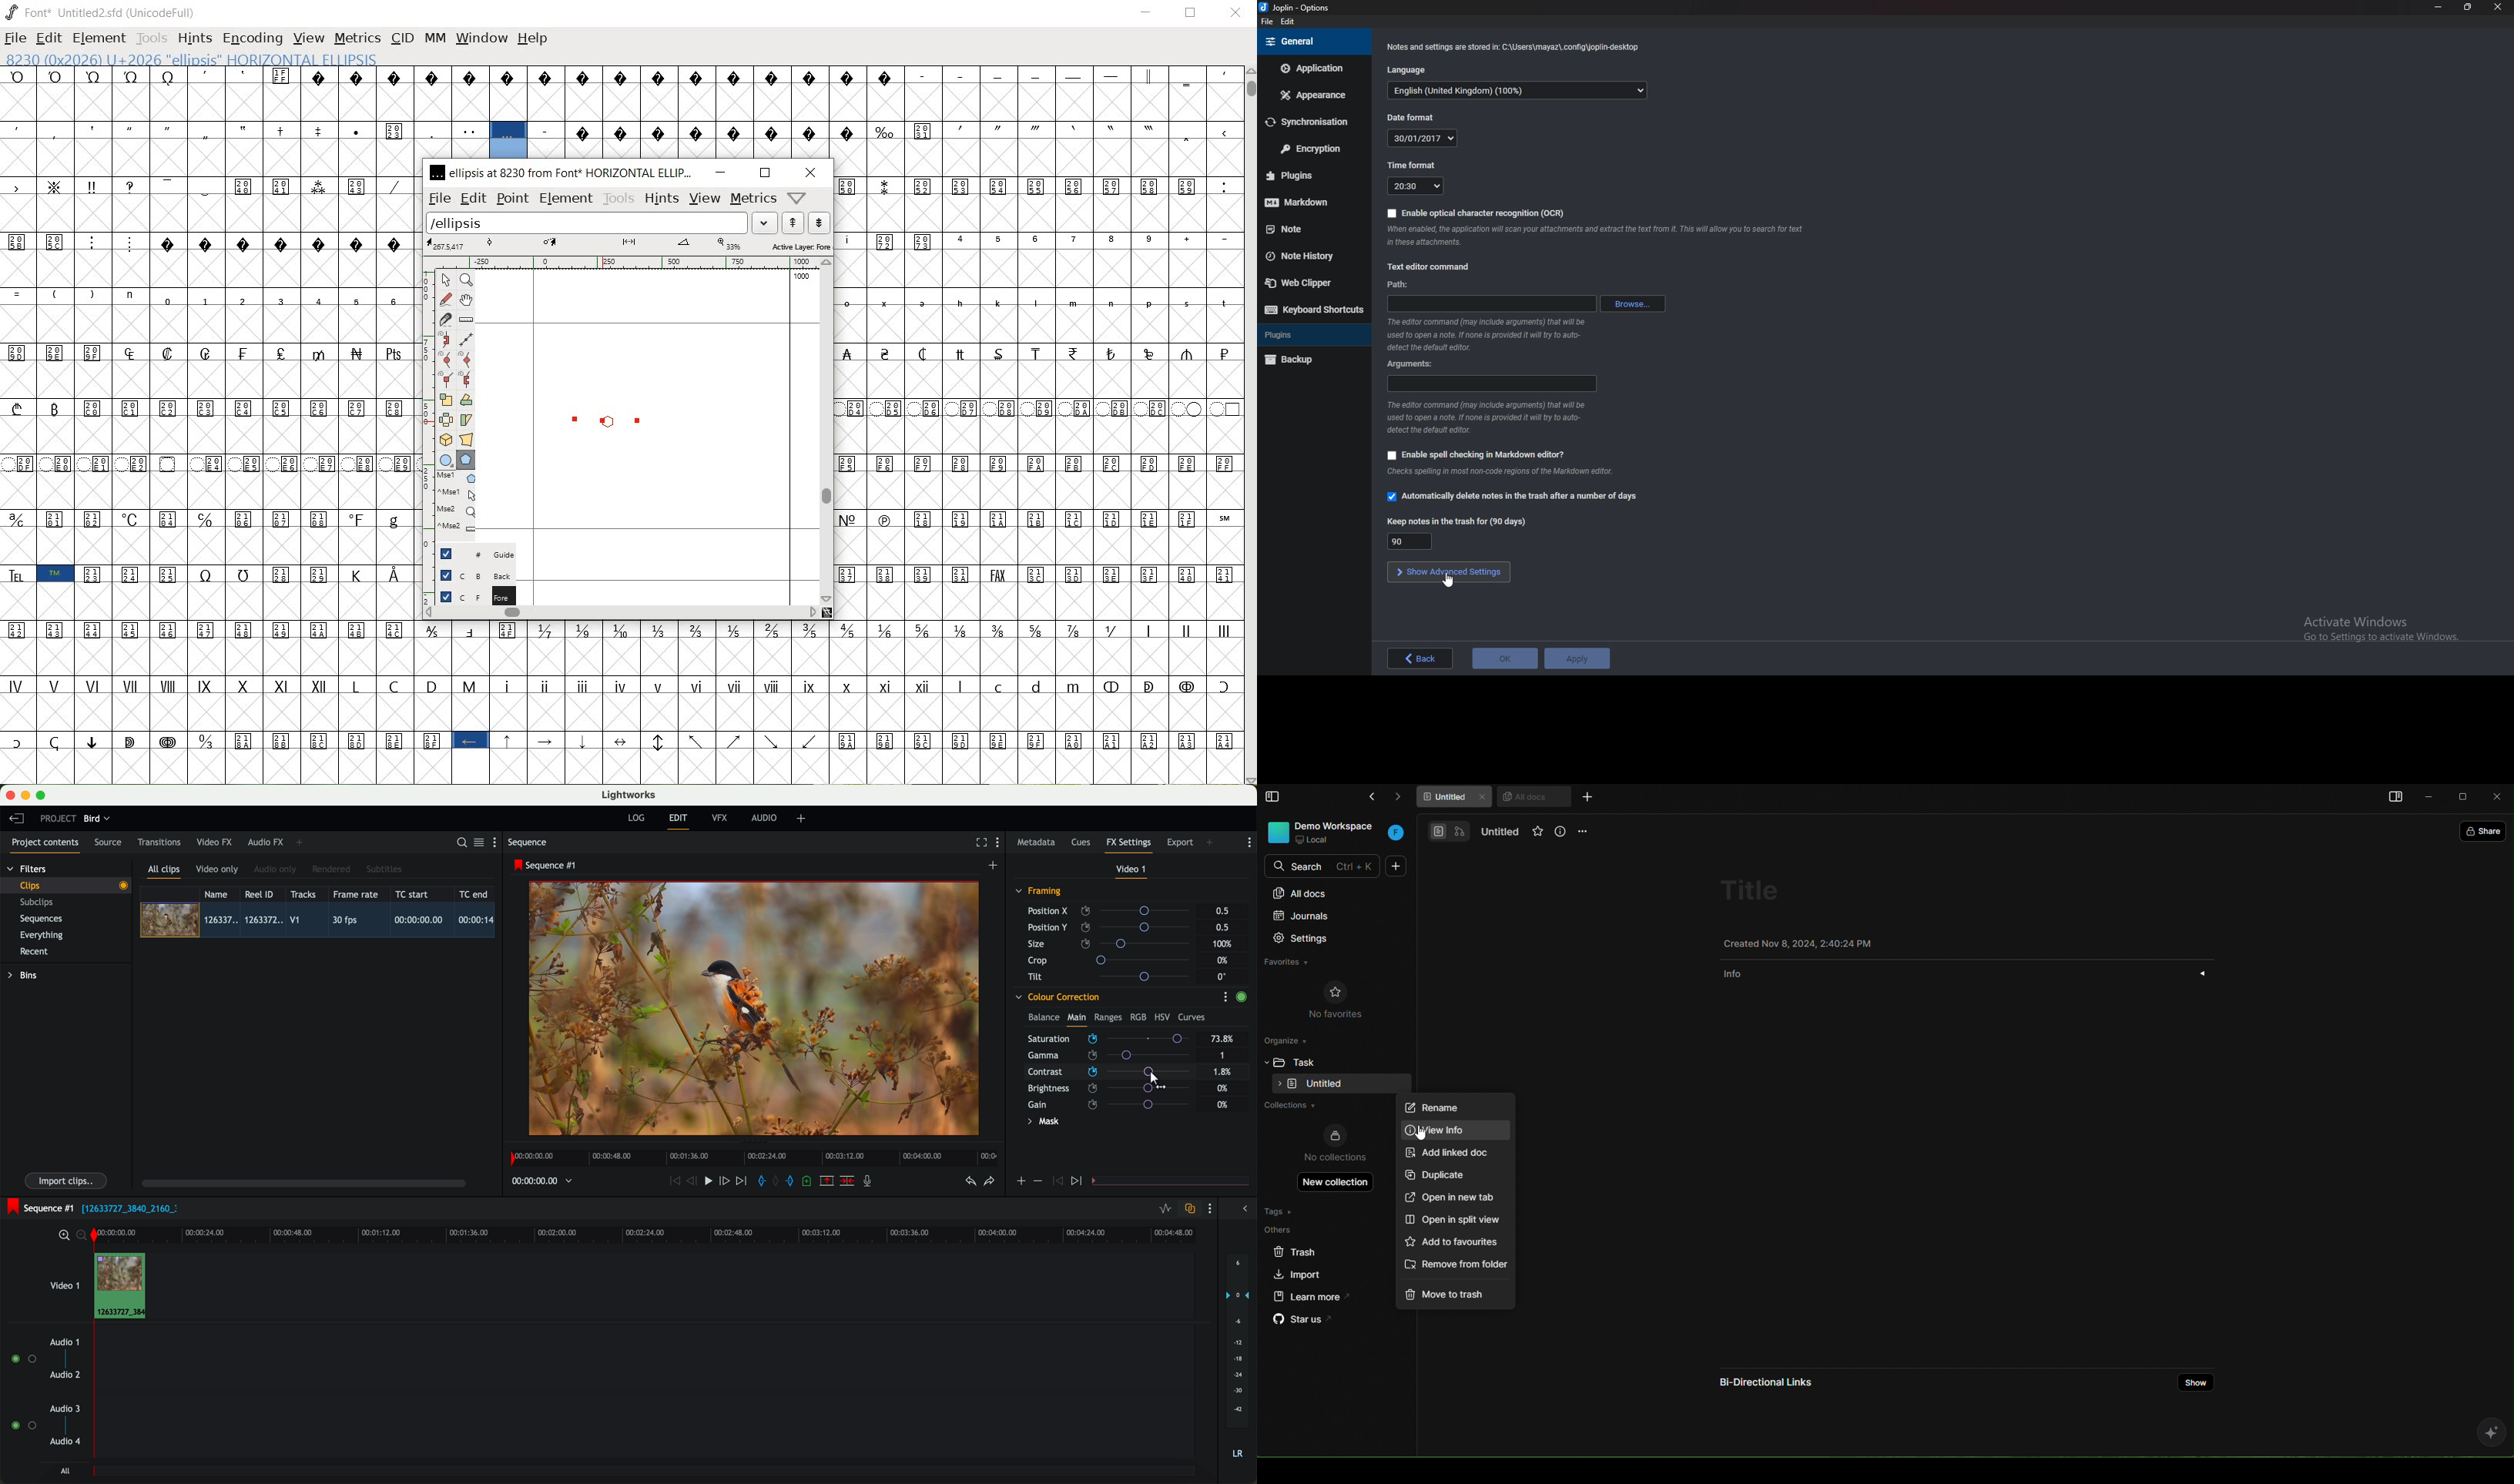  Describe the element at coordinates (63, 1236) in the screenshot. I see `zoom in` at that location.